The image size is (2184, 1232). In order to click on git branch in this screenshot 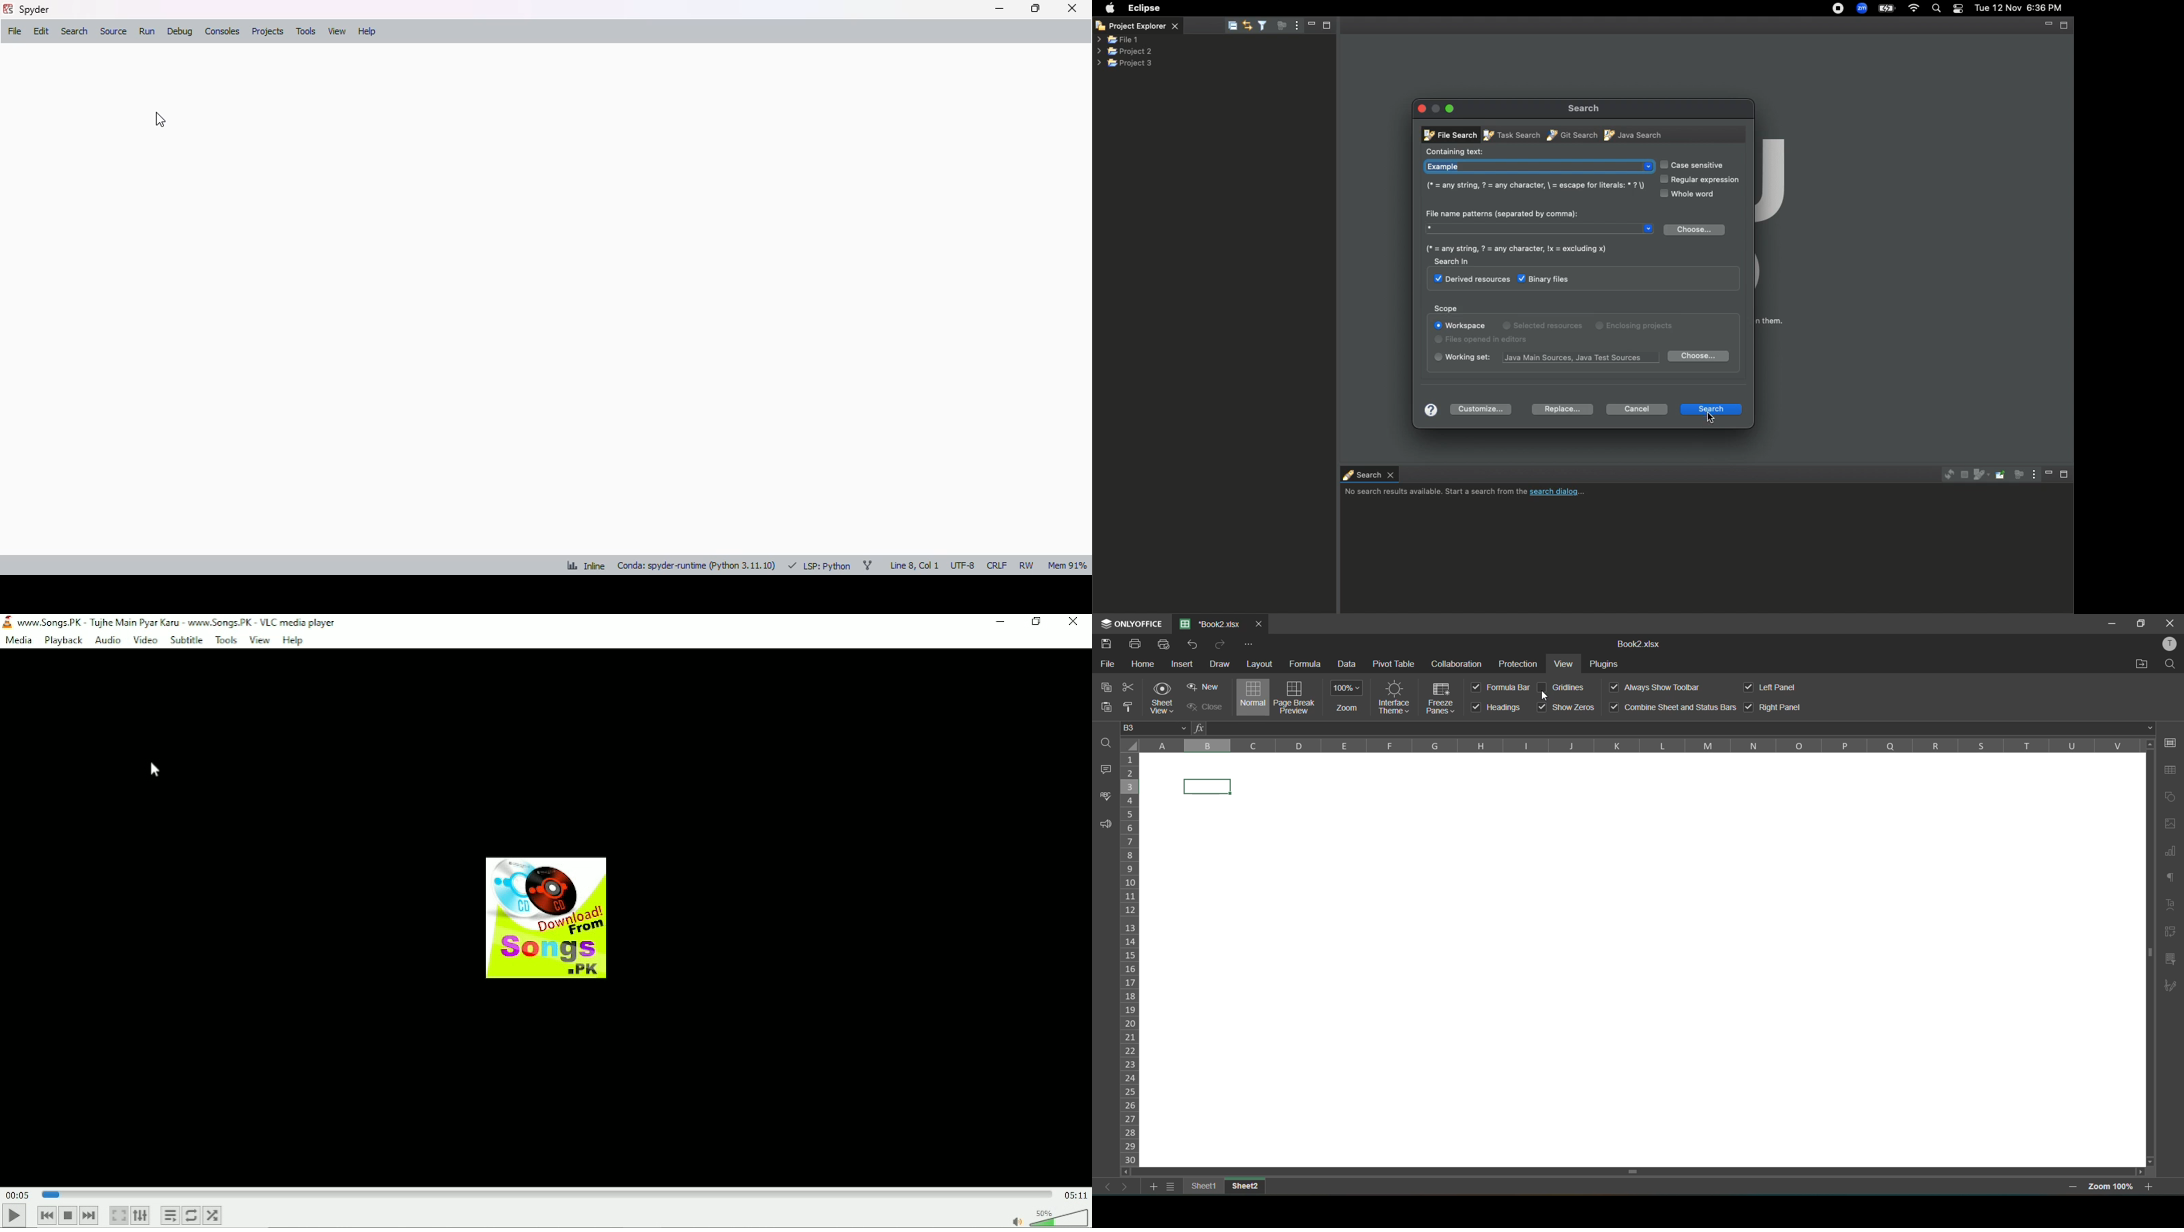, I will do `click(867, 565)`.